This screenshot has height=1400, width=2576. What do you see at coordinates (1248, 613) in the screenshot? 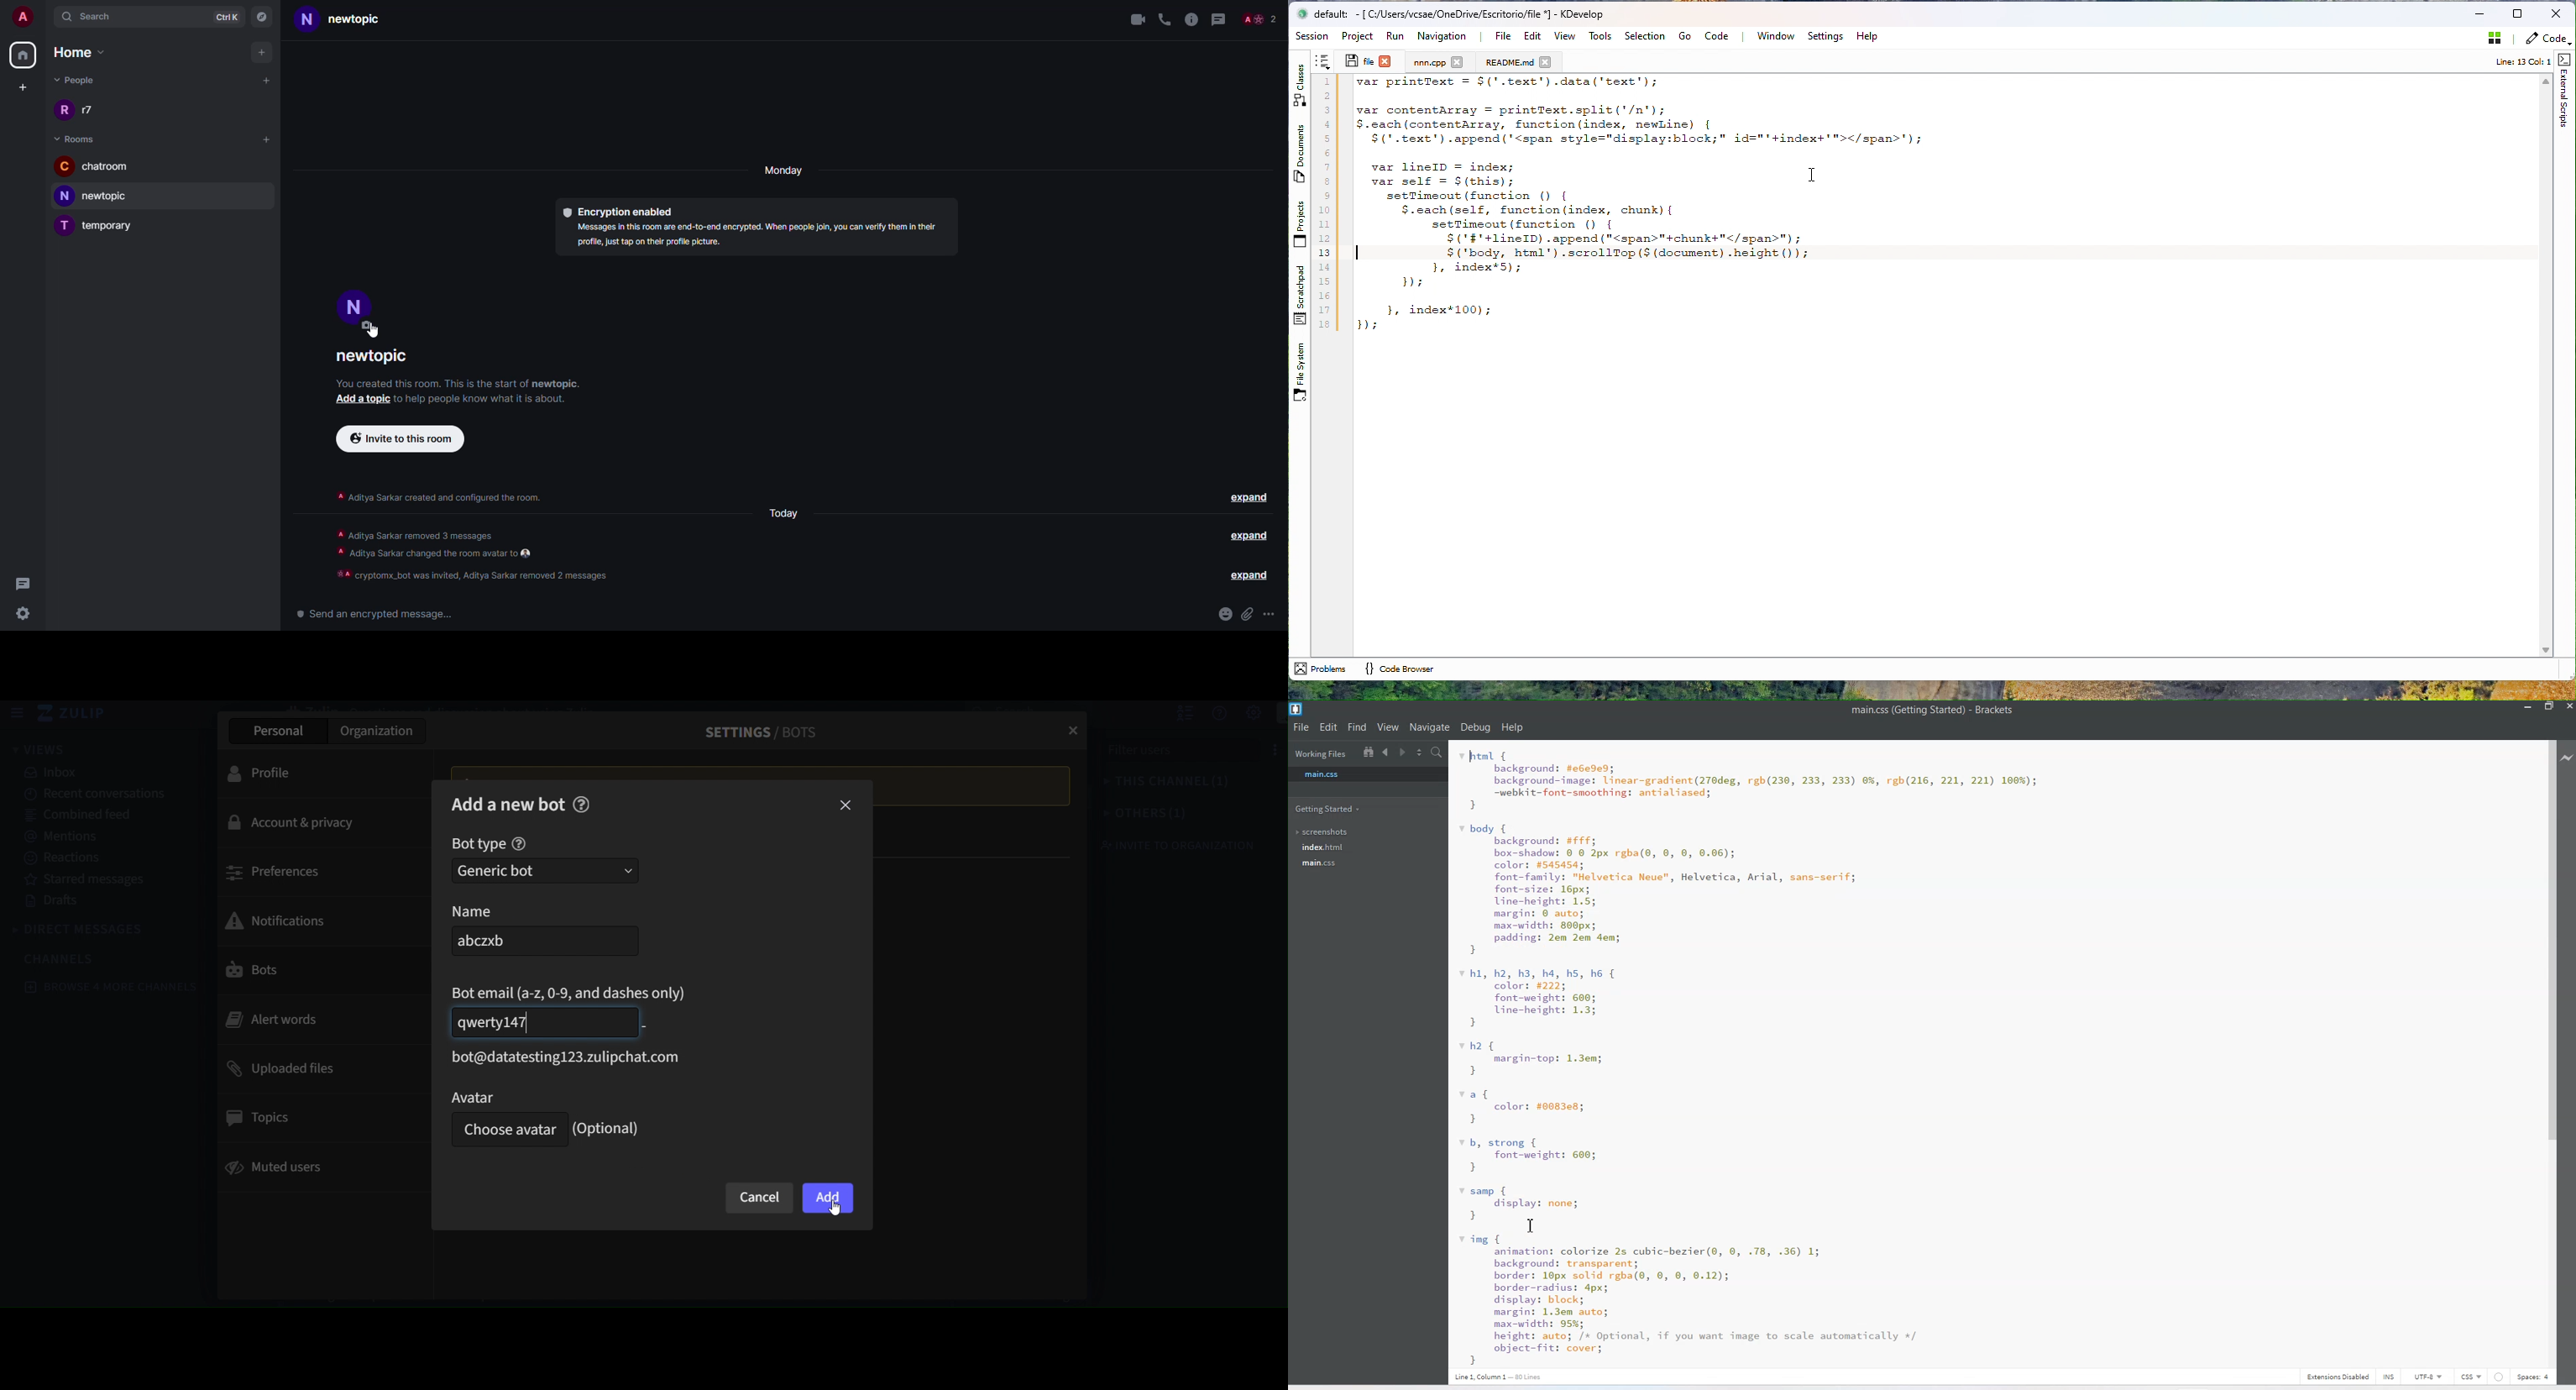
I see `attach` at bounding box center [1248, 613].